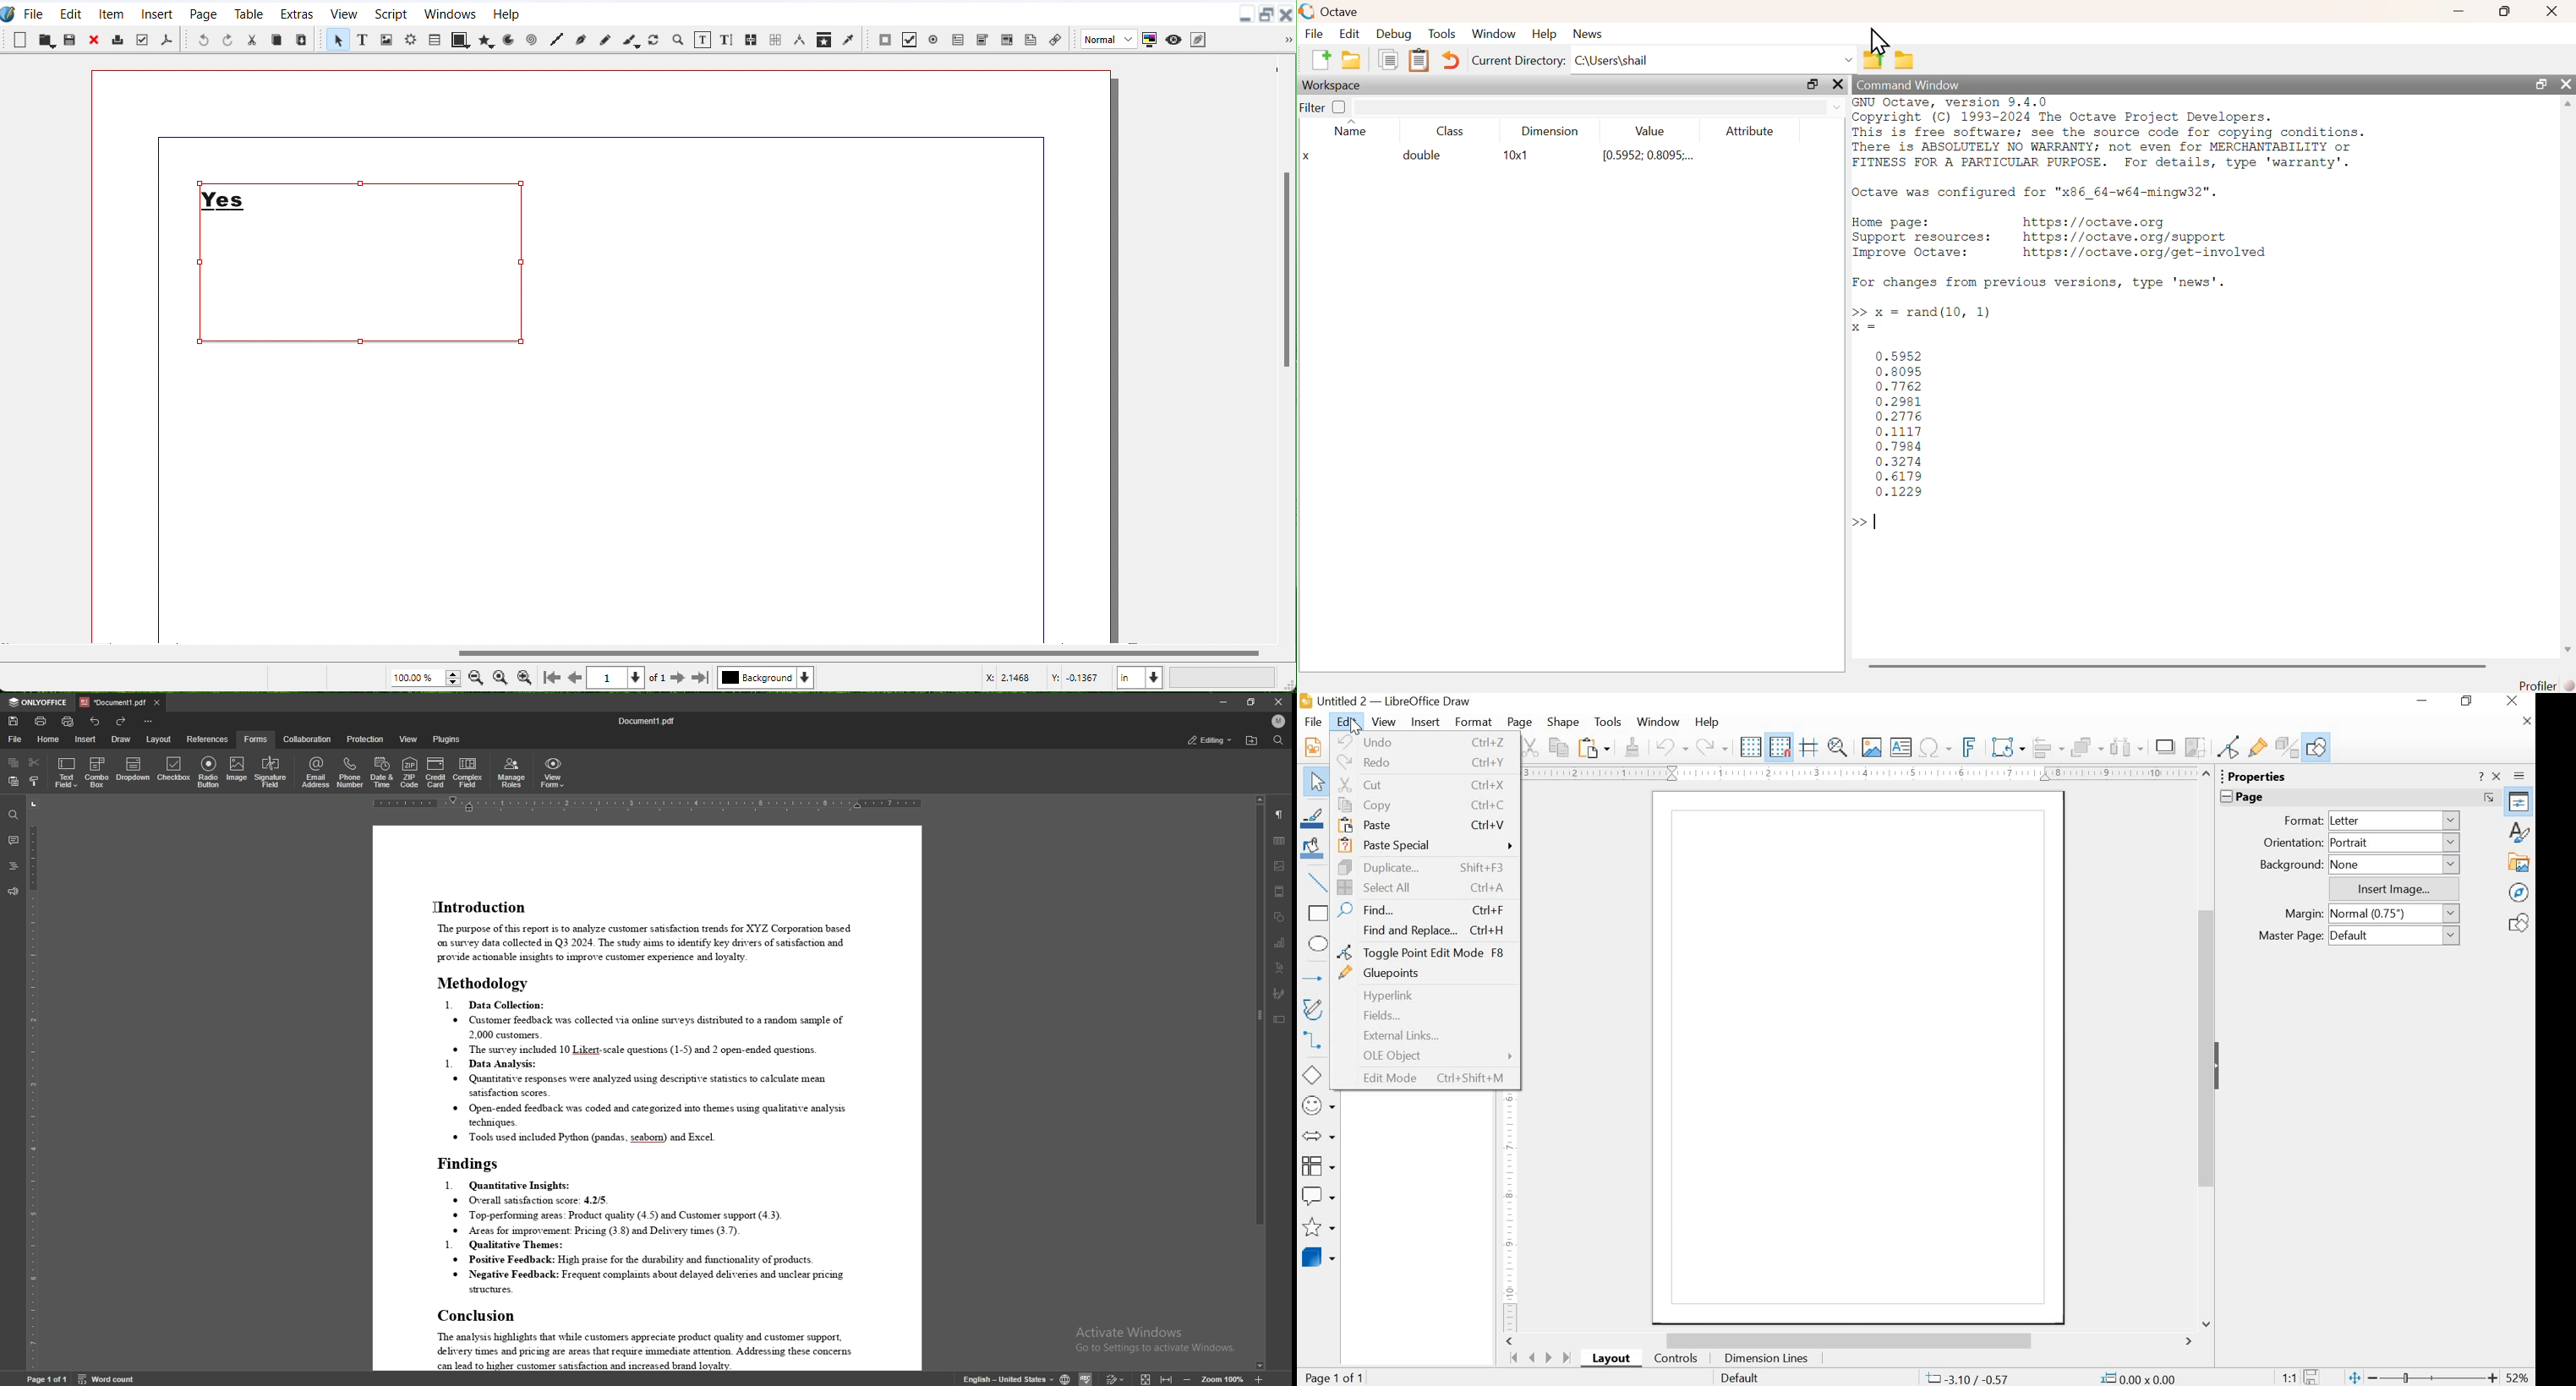 The width and height of the screenshot is (2576, 1400). I want to click on Scroll Up or Down, so click(2204, 1048).